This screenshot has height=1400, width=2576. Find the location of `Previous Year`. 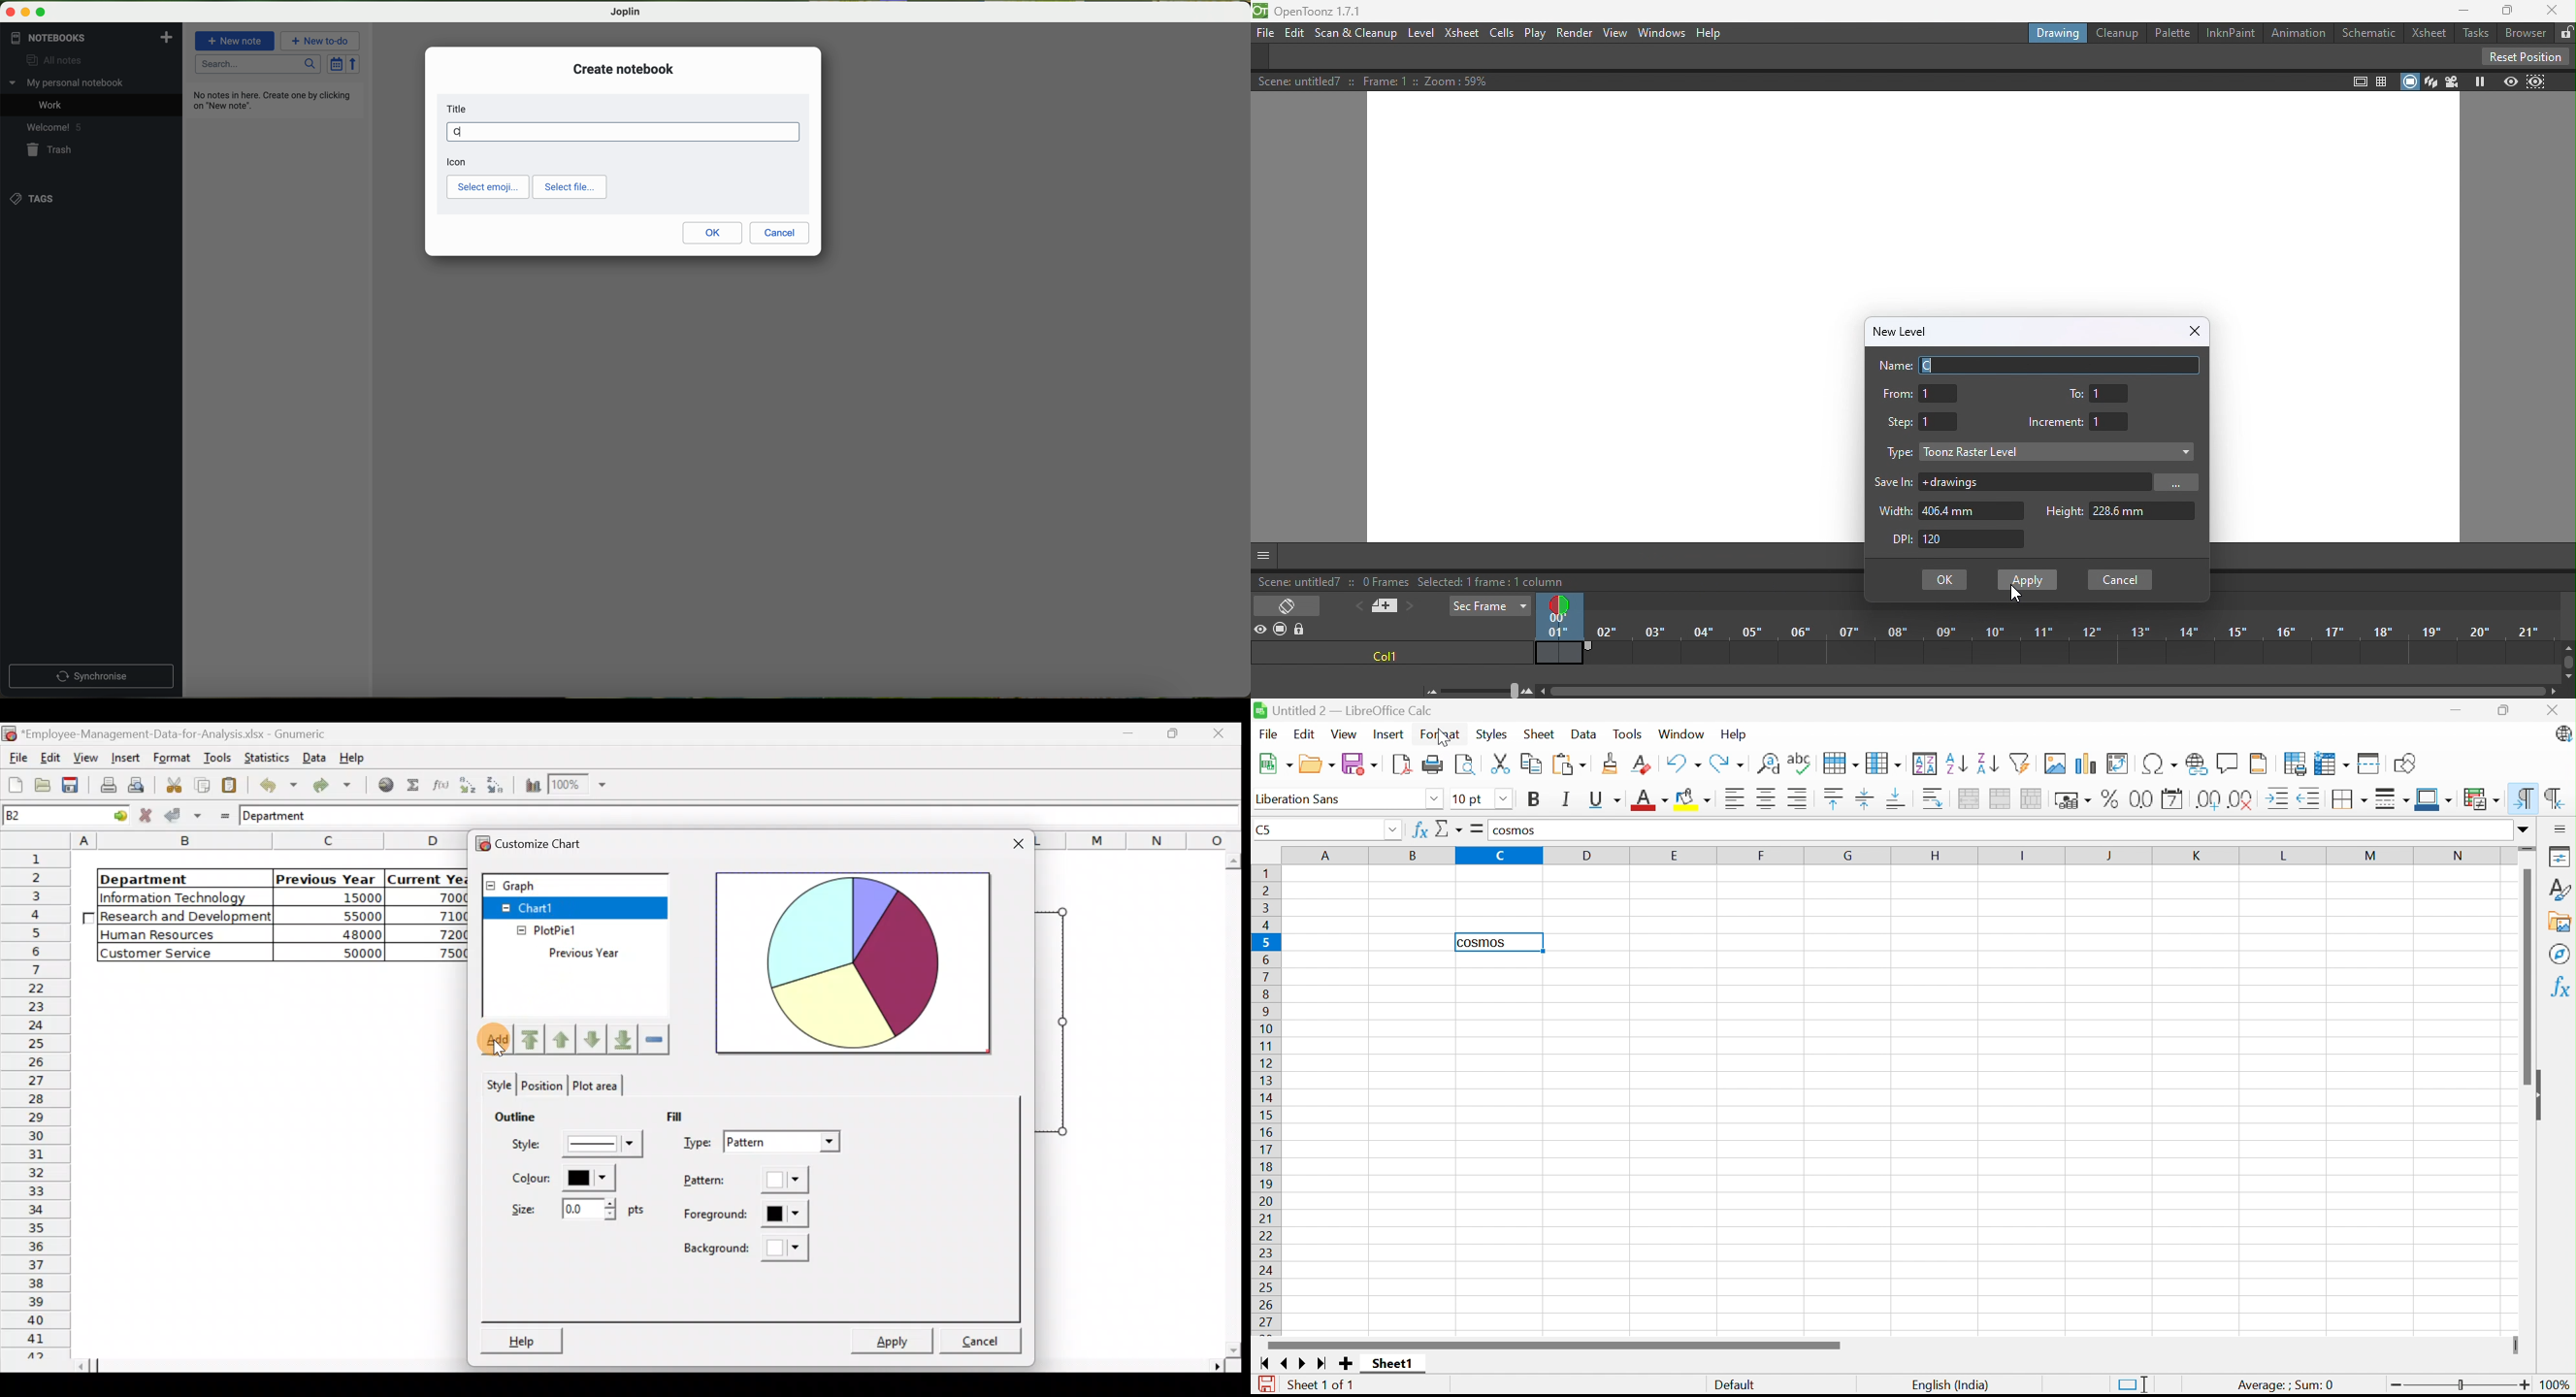

Previous Year is located at coordinates (326, 876).